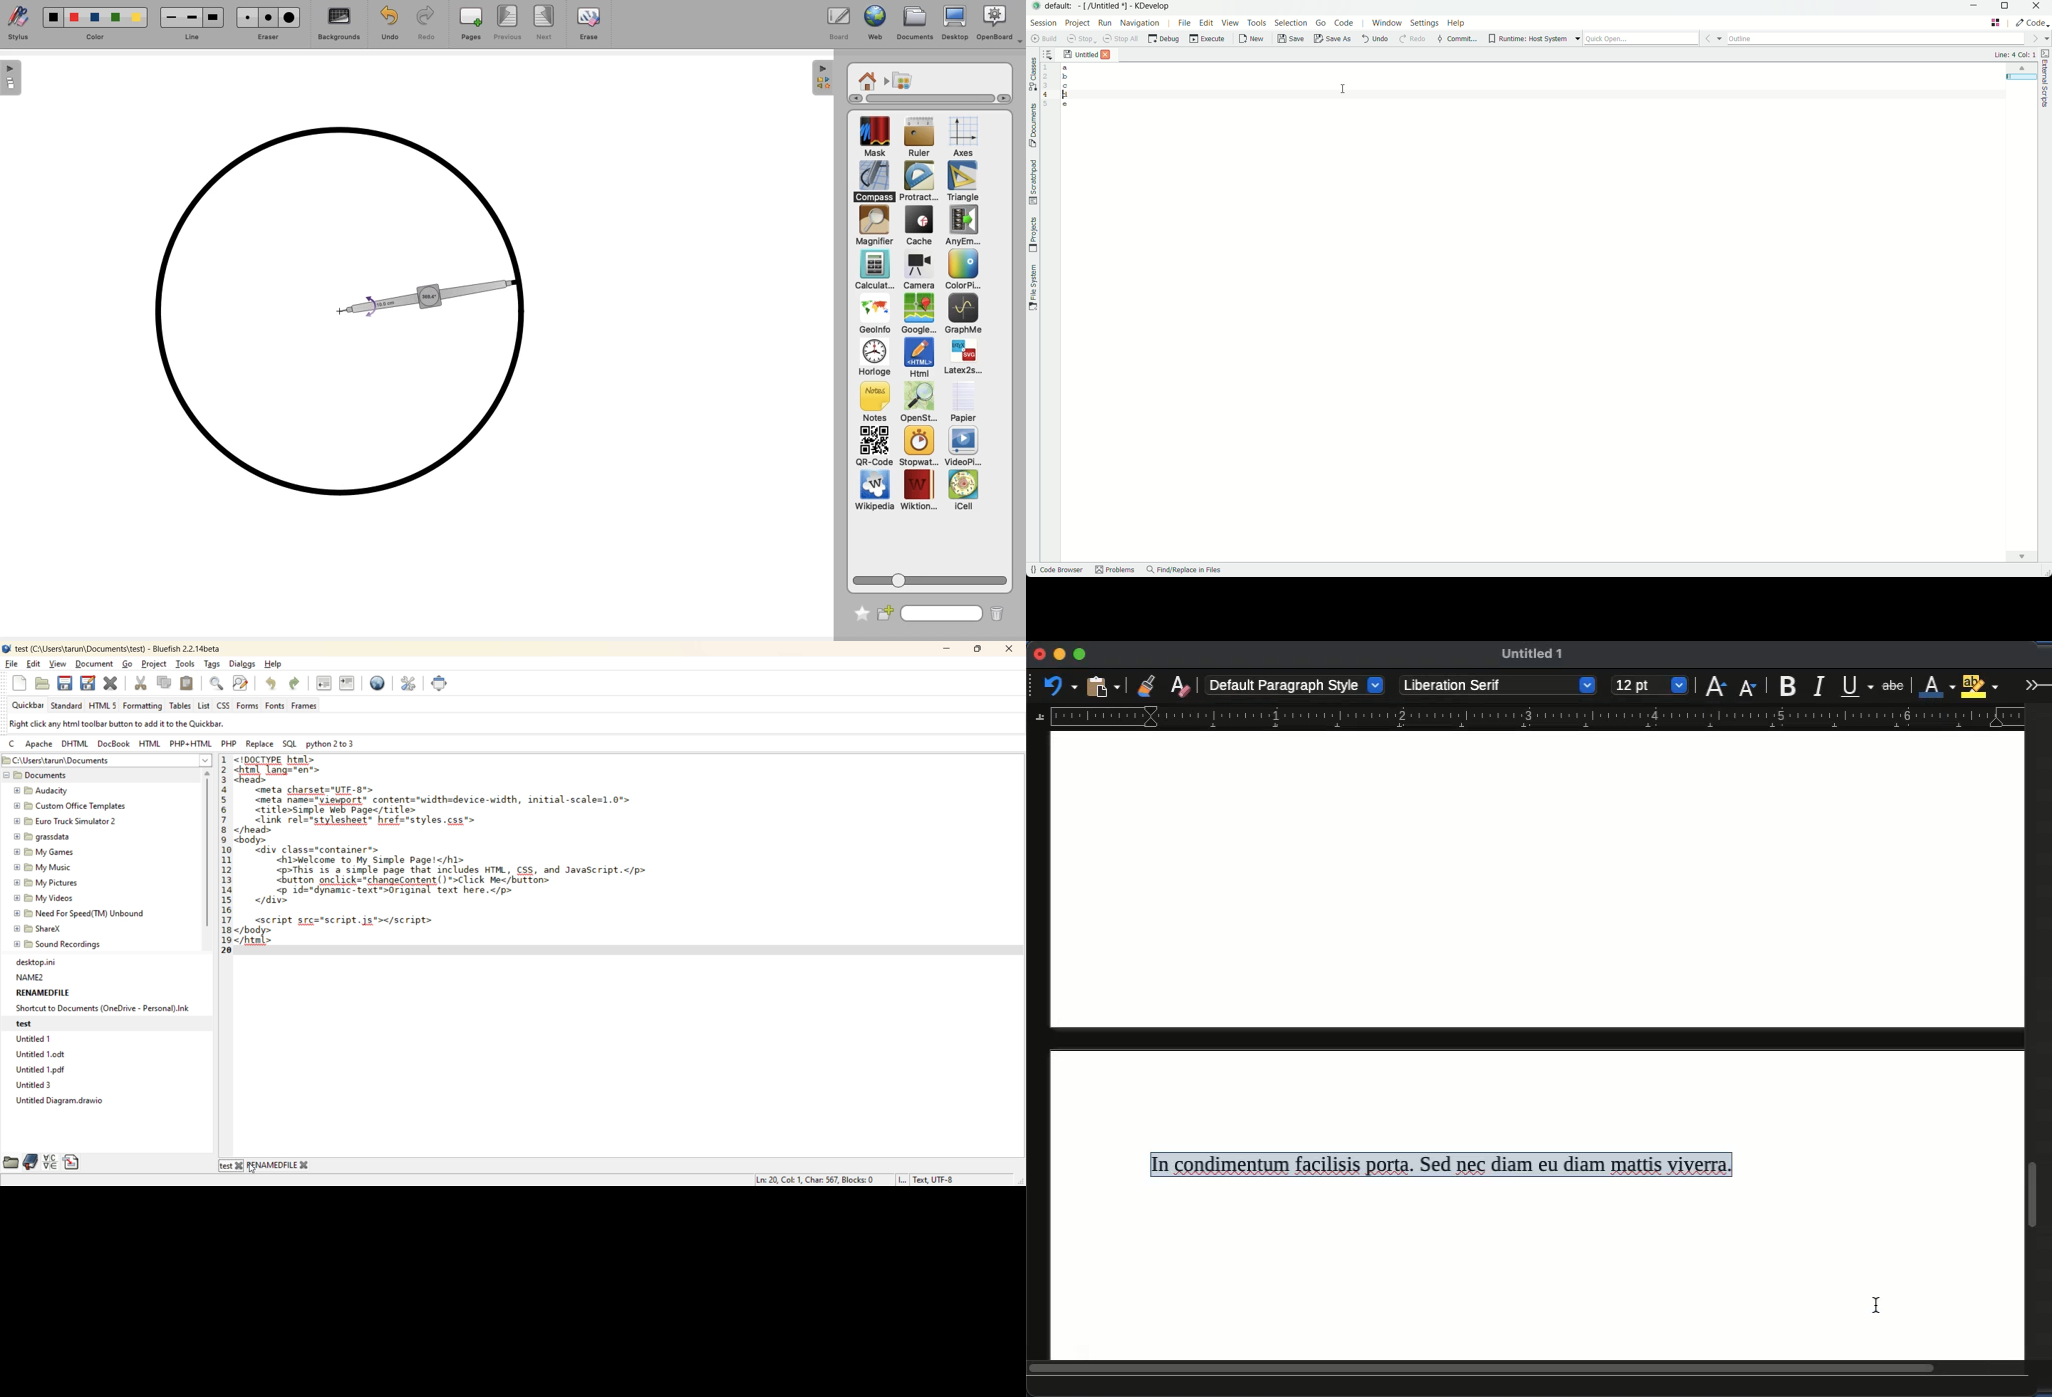 This screenshot has height=1400, width=2072. Describe the element at coordinates (874, 226) in the screenshot. I see `Magnifier` at that location.